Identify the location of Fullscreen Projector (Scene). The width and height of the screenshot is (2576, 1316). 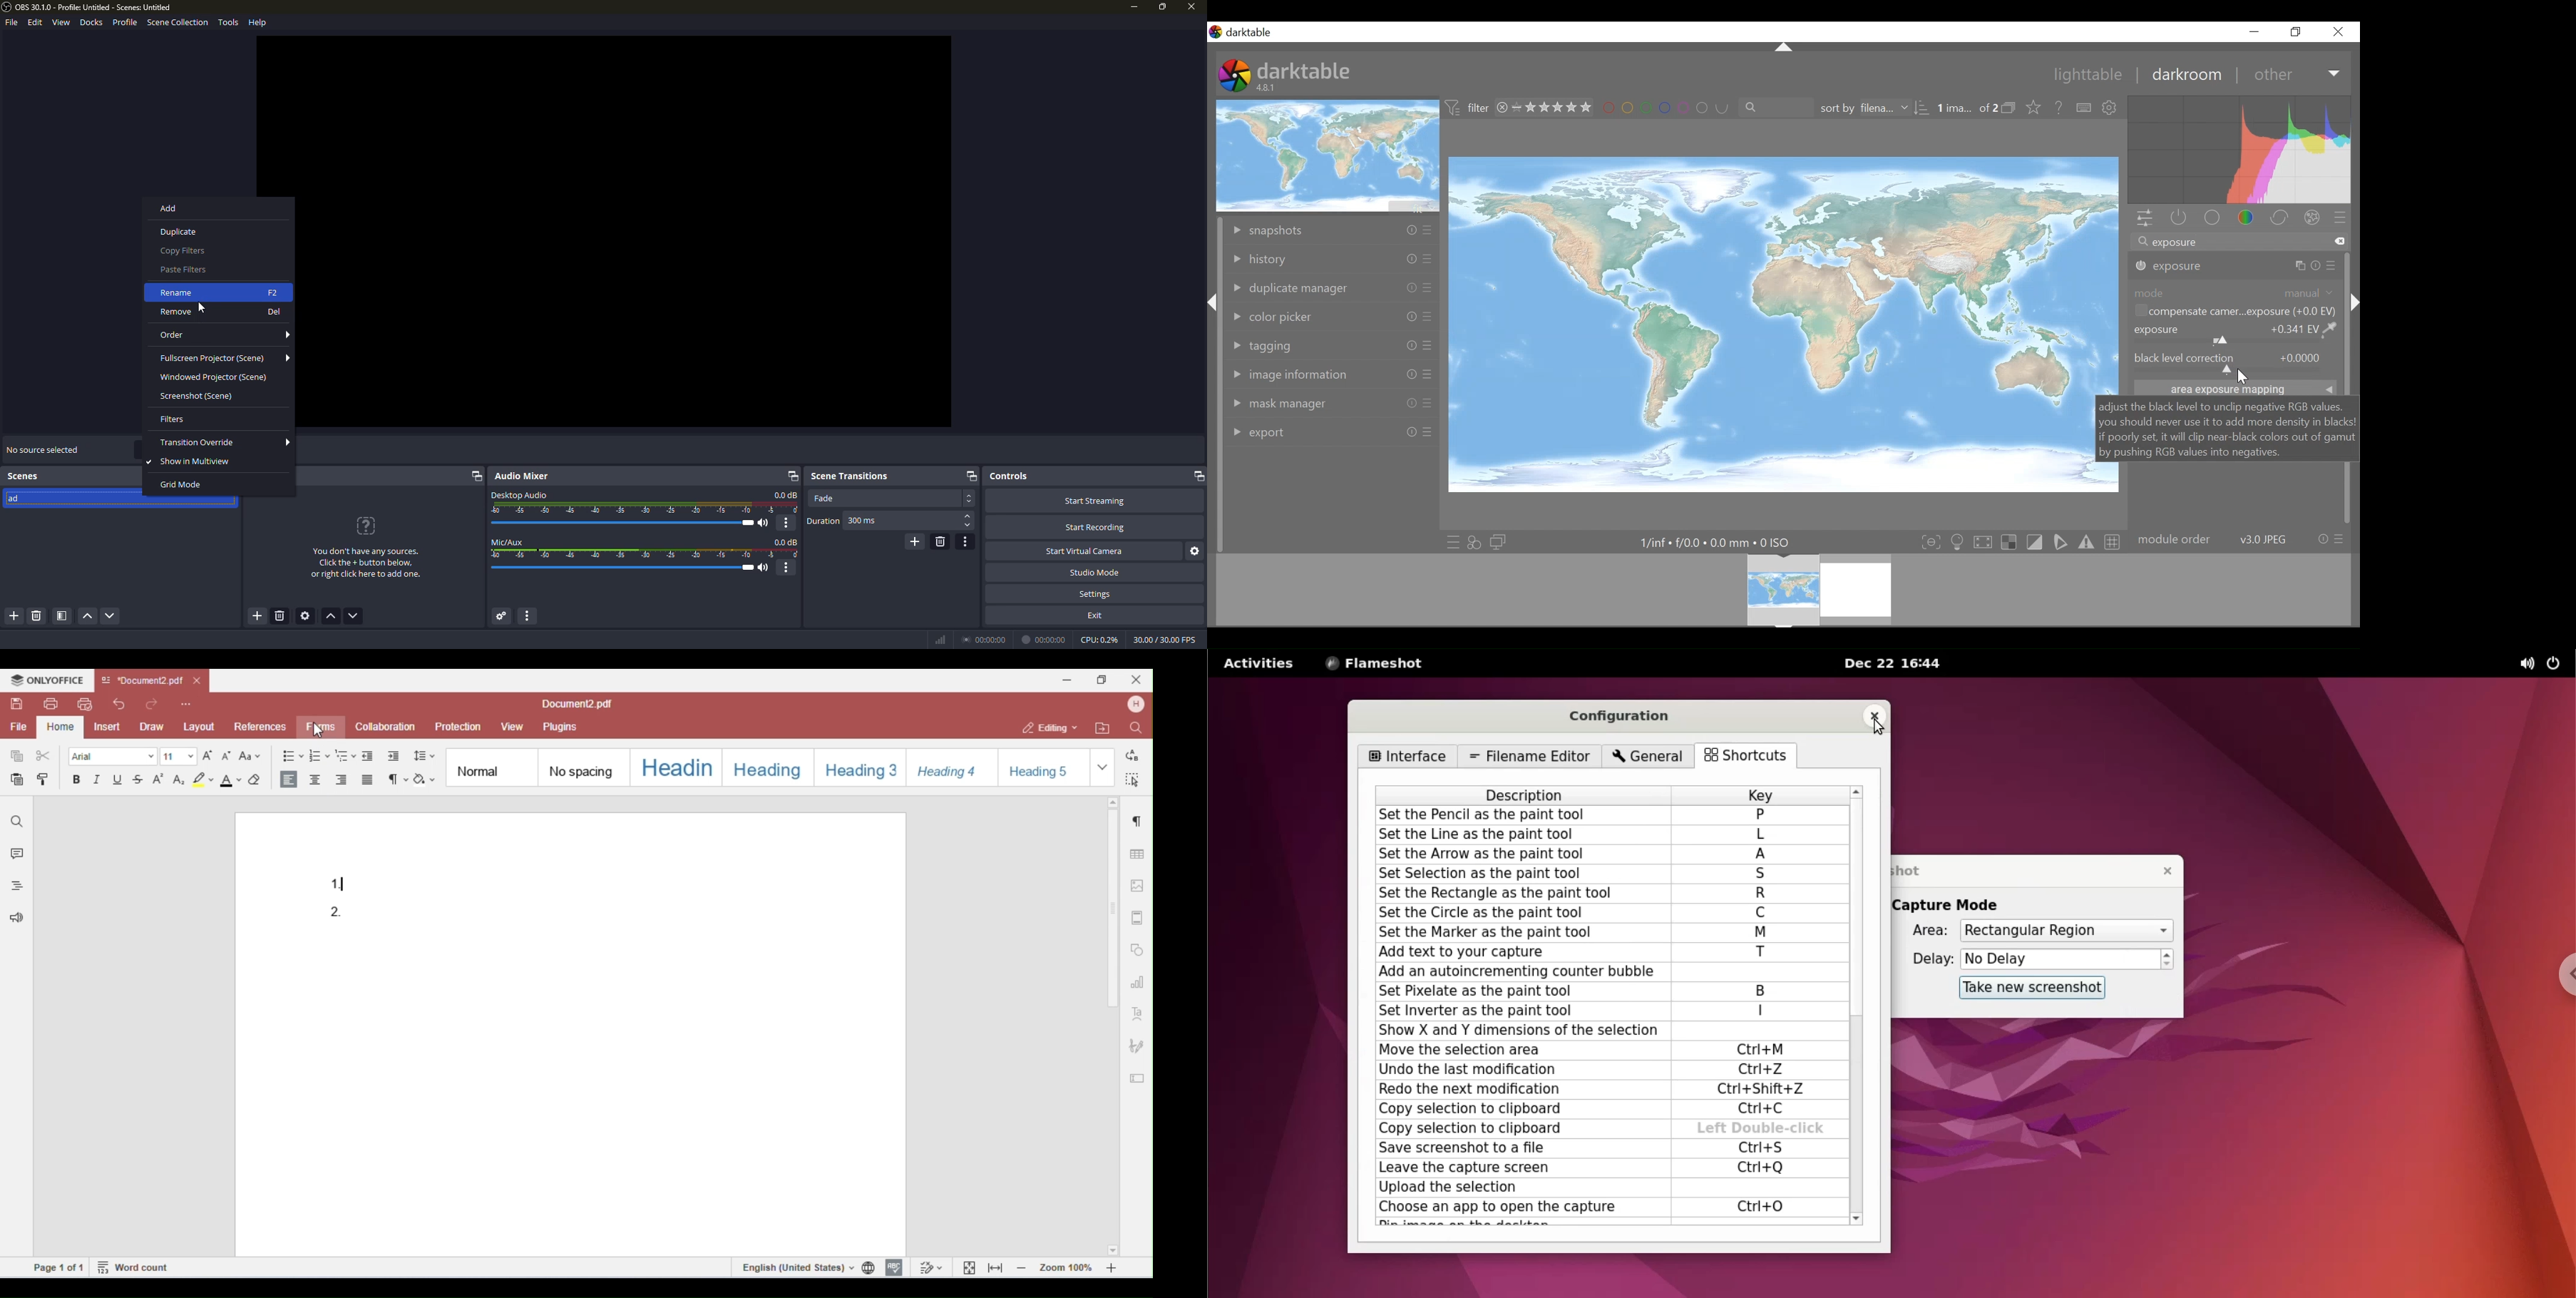
(223, 358).